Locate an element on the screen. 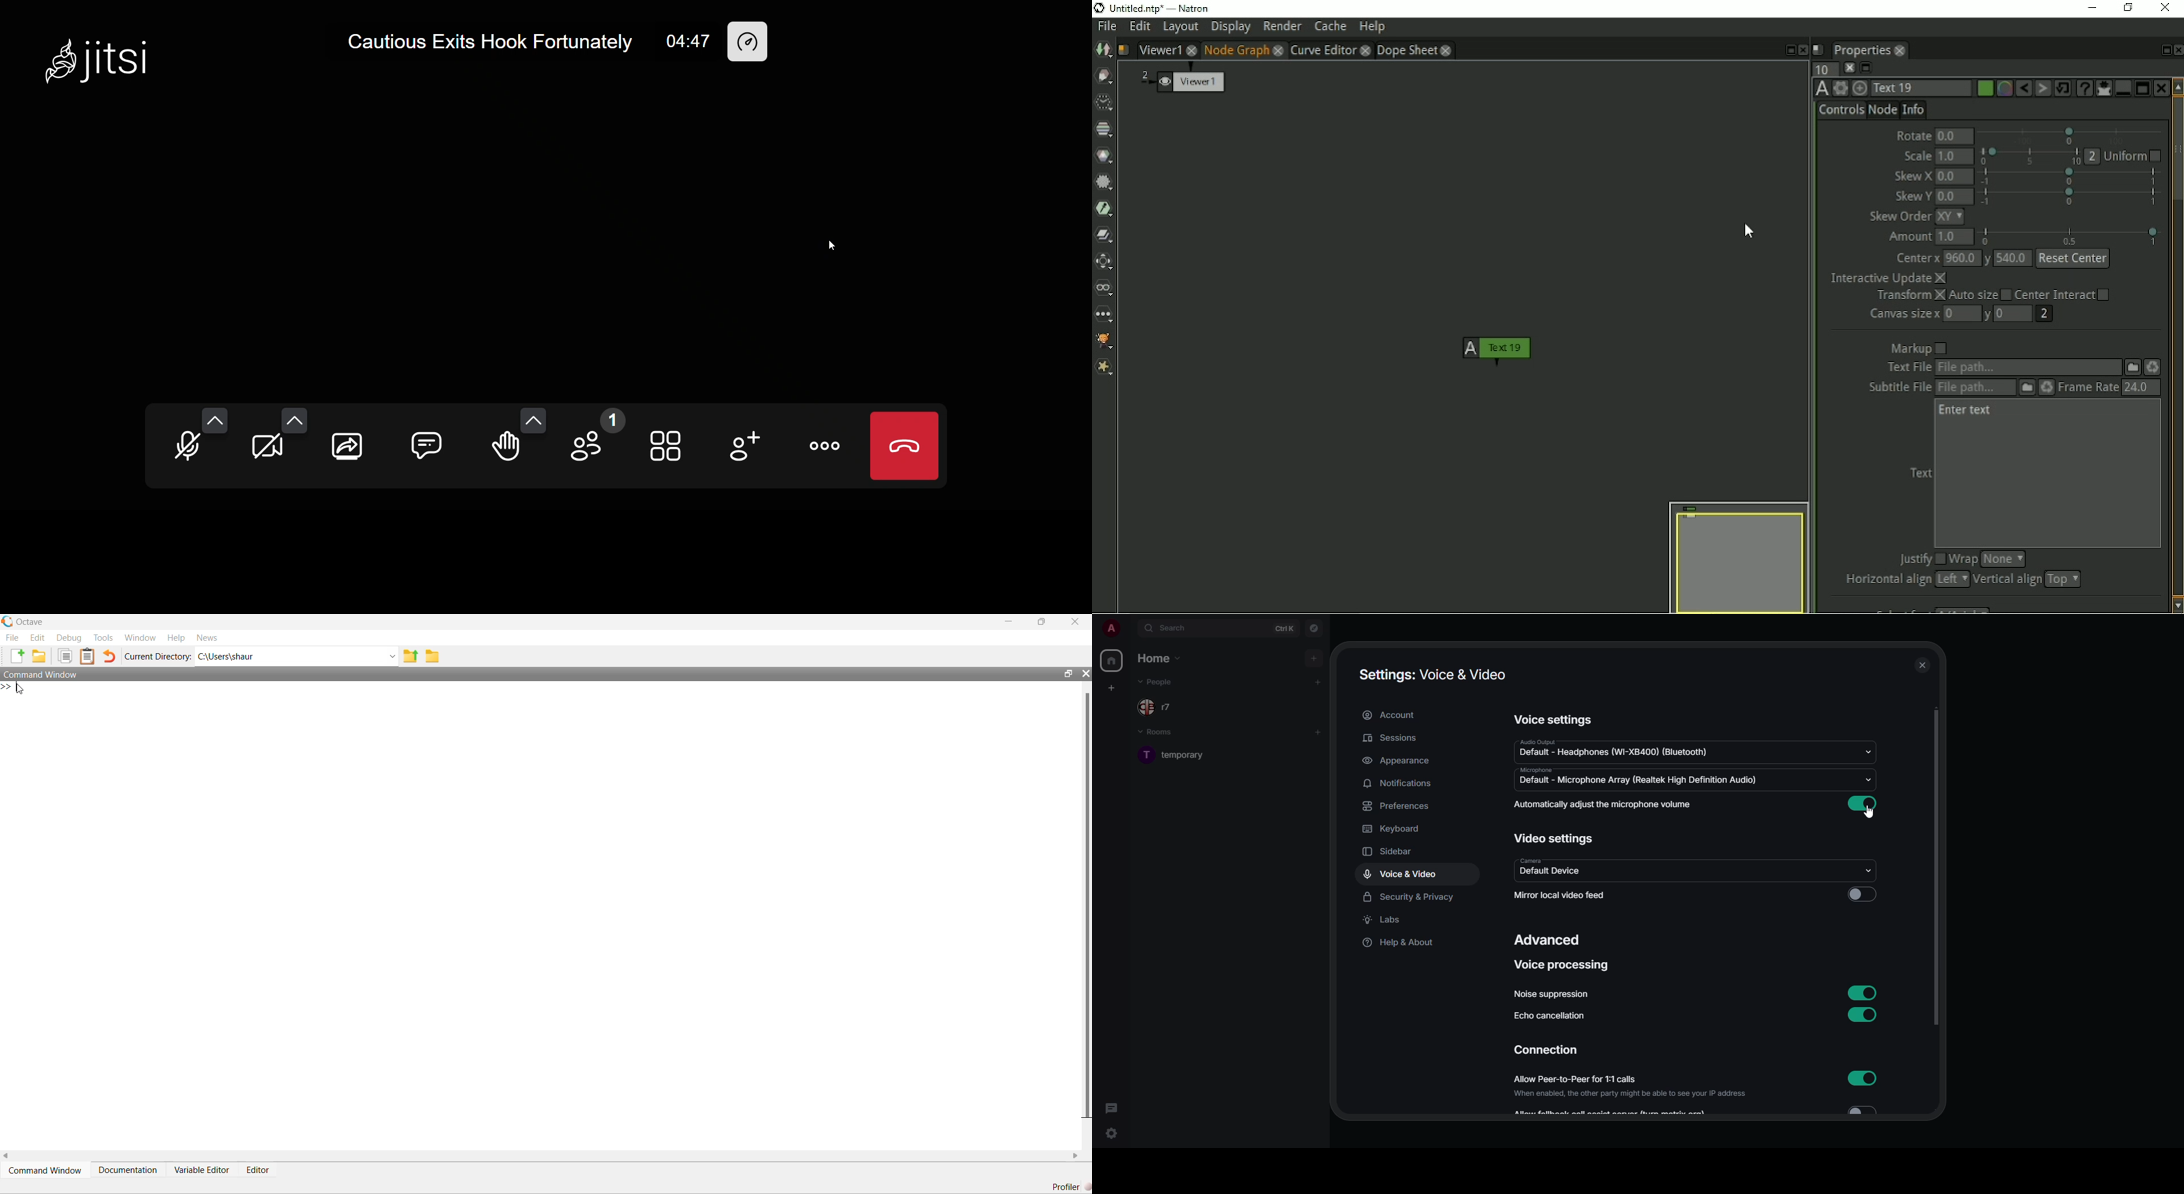 The image size is (2184, 1204). 0.0 is located at coordinates (1955, 196).